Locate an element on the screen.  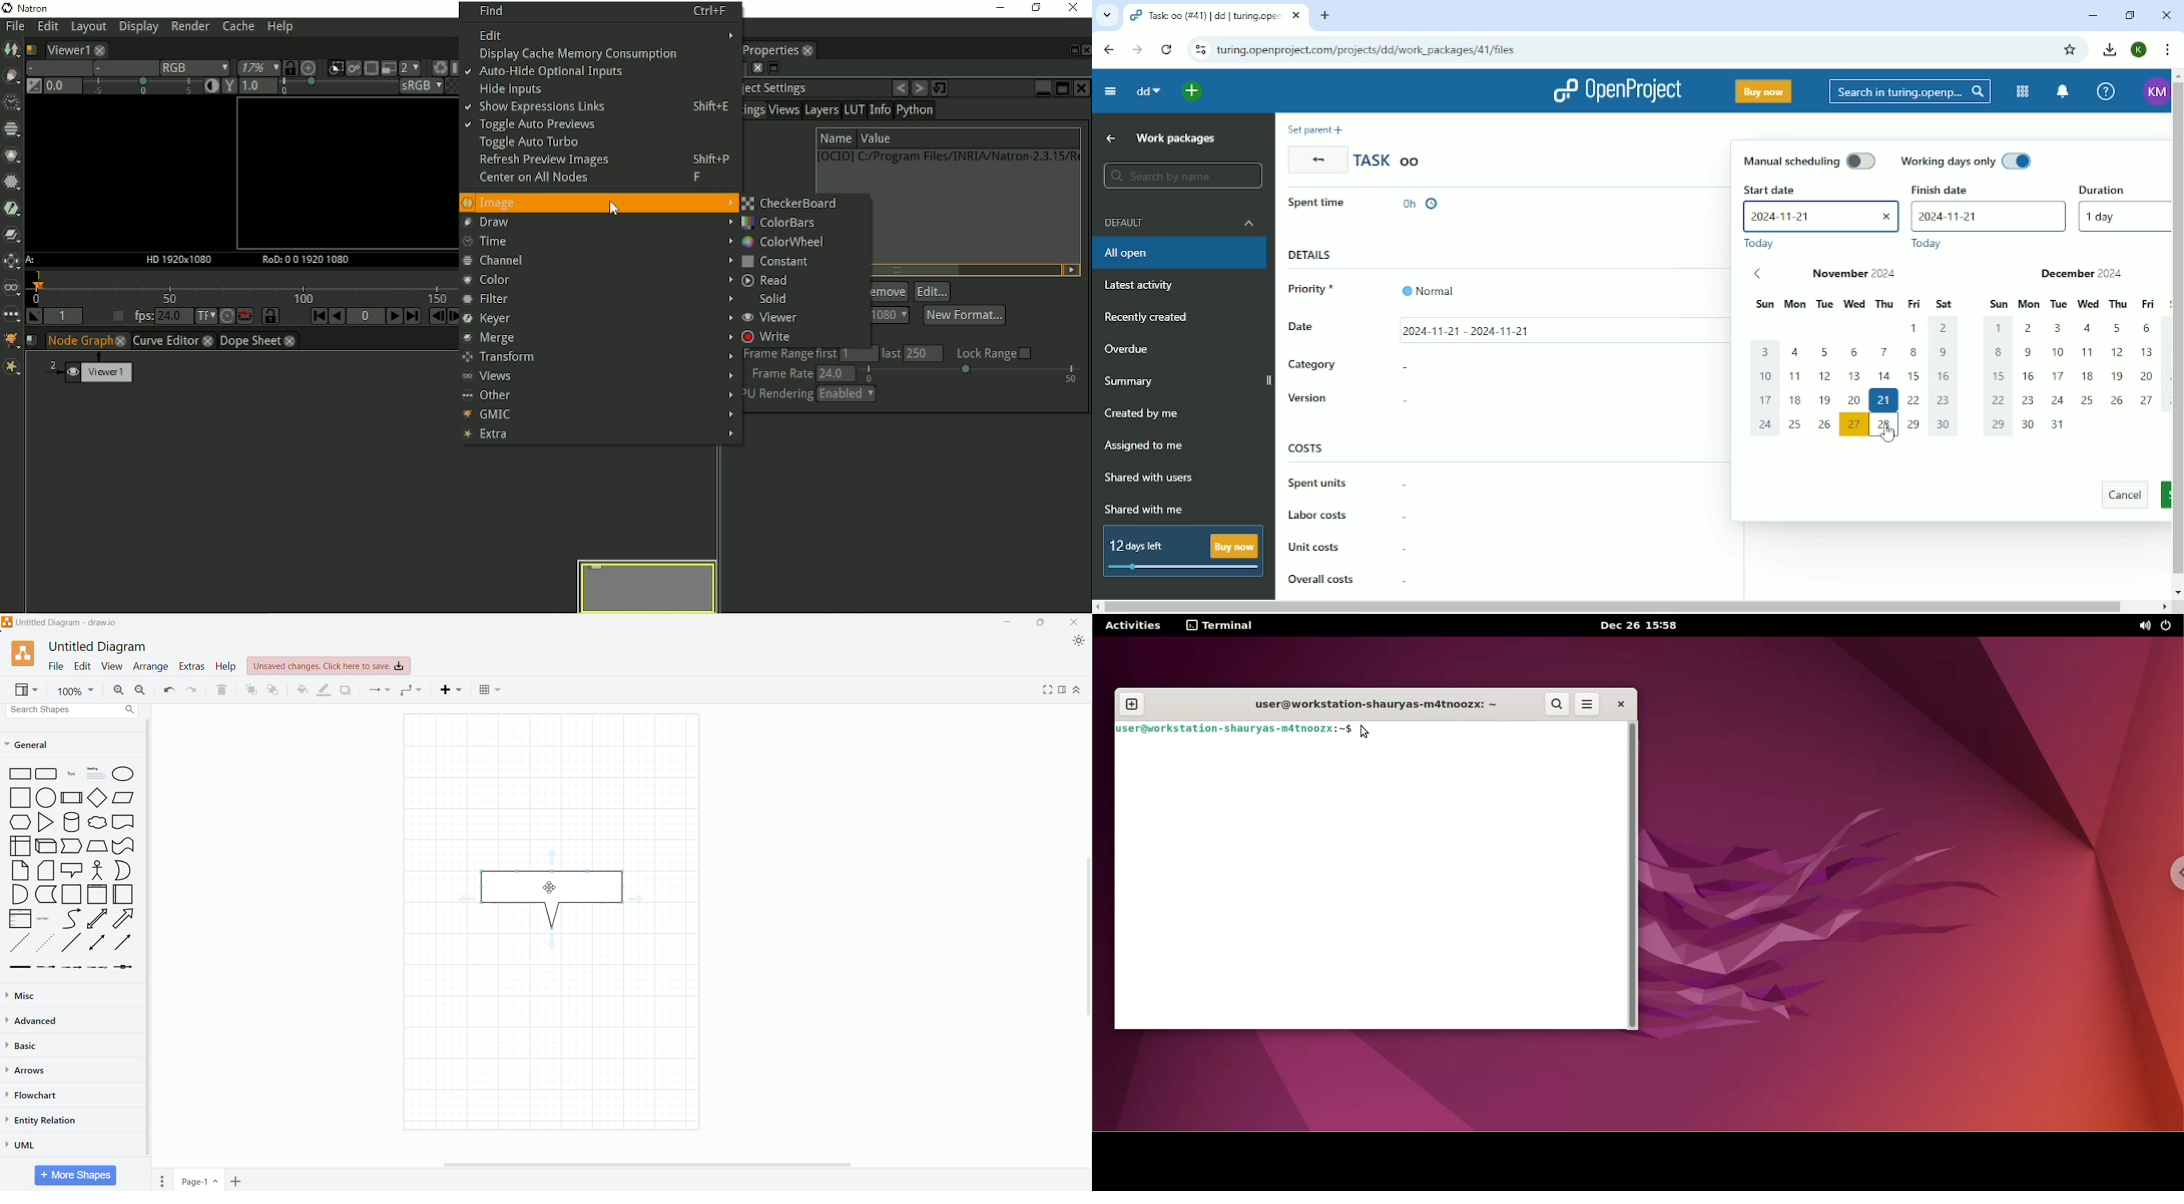
New tab is located at coordinates (1326, 15).